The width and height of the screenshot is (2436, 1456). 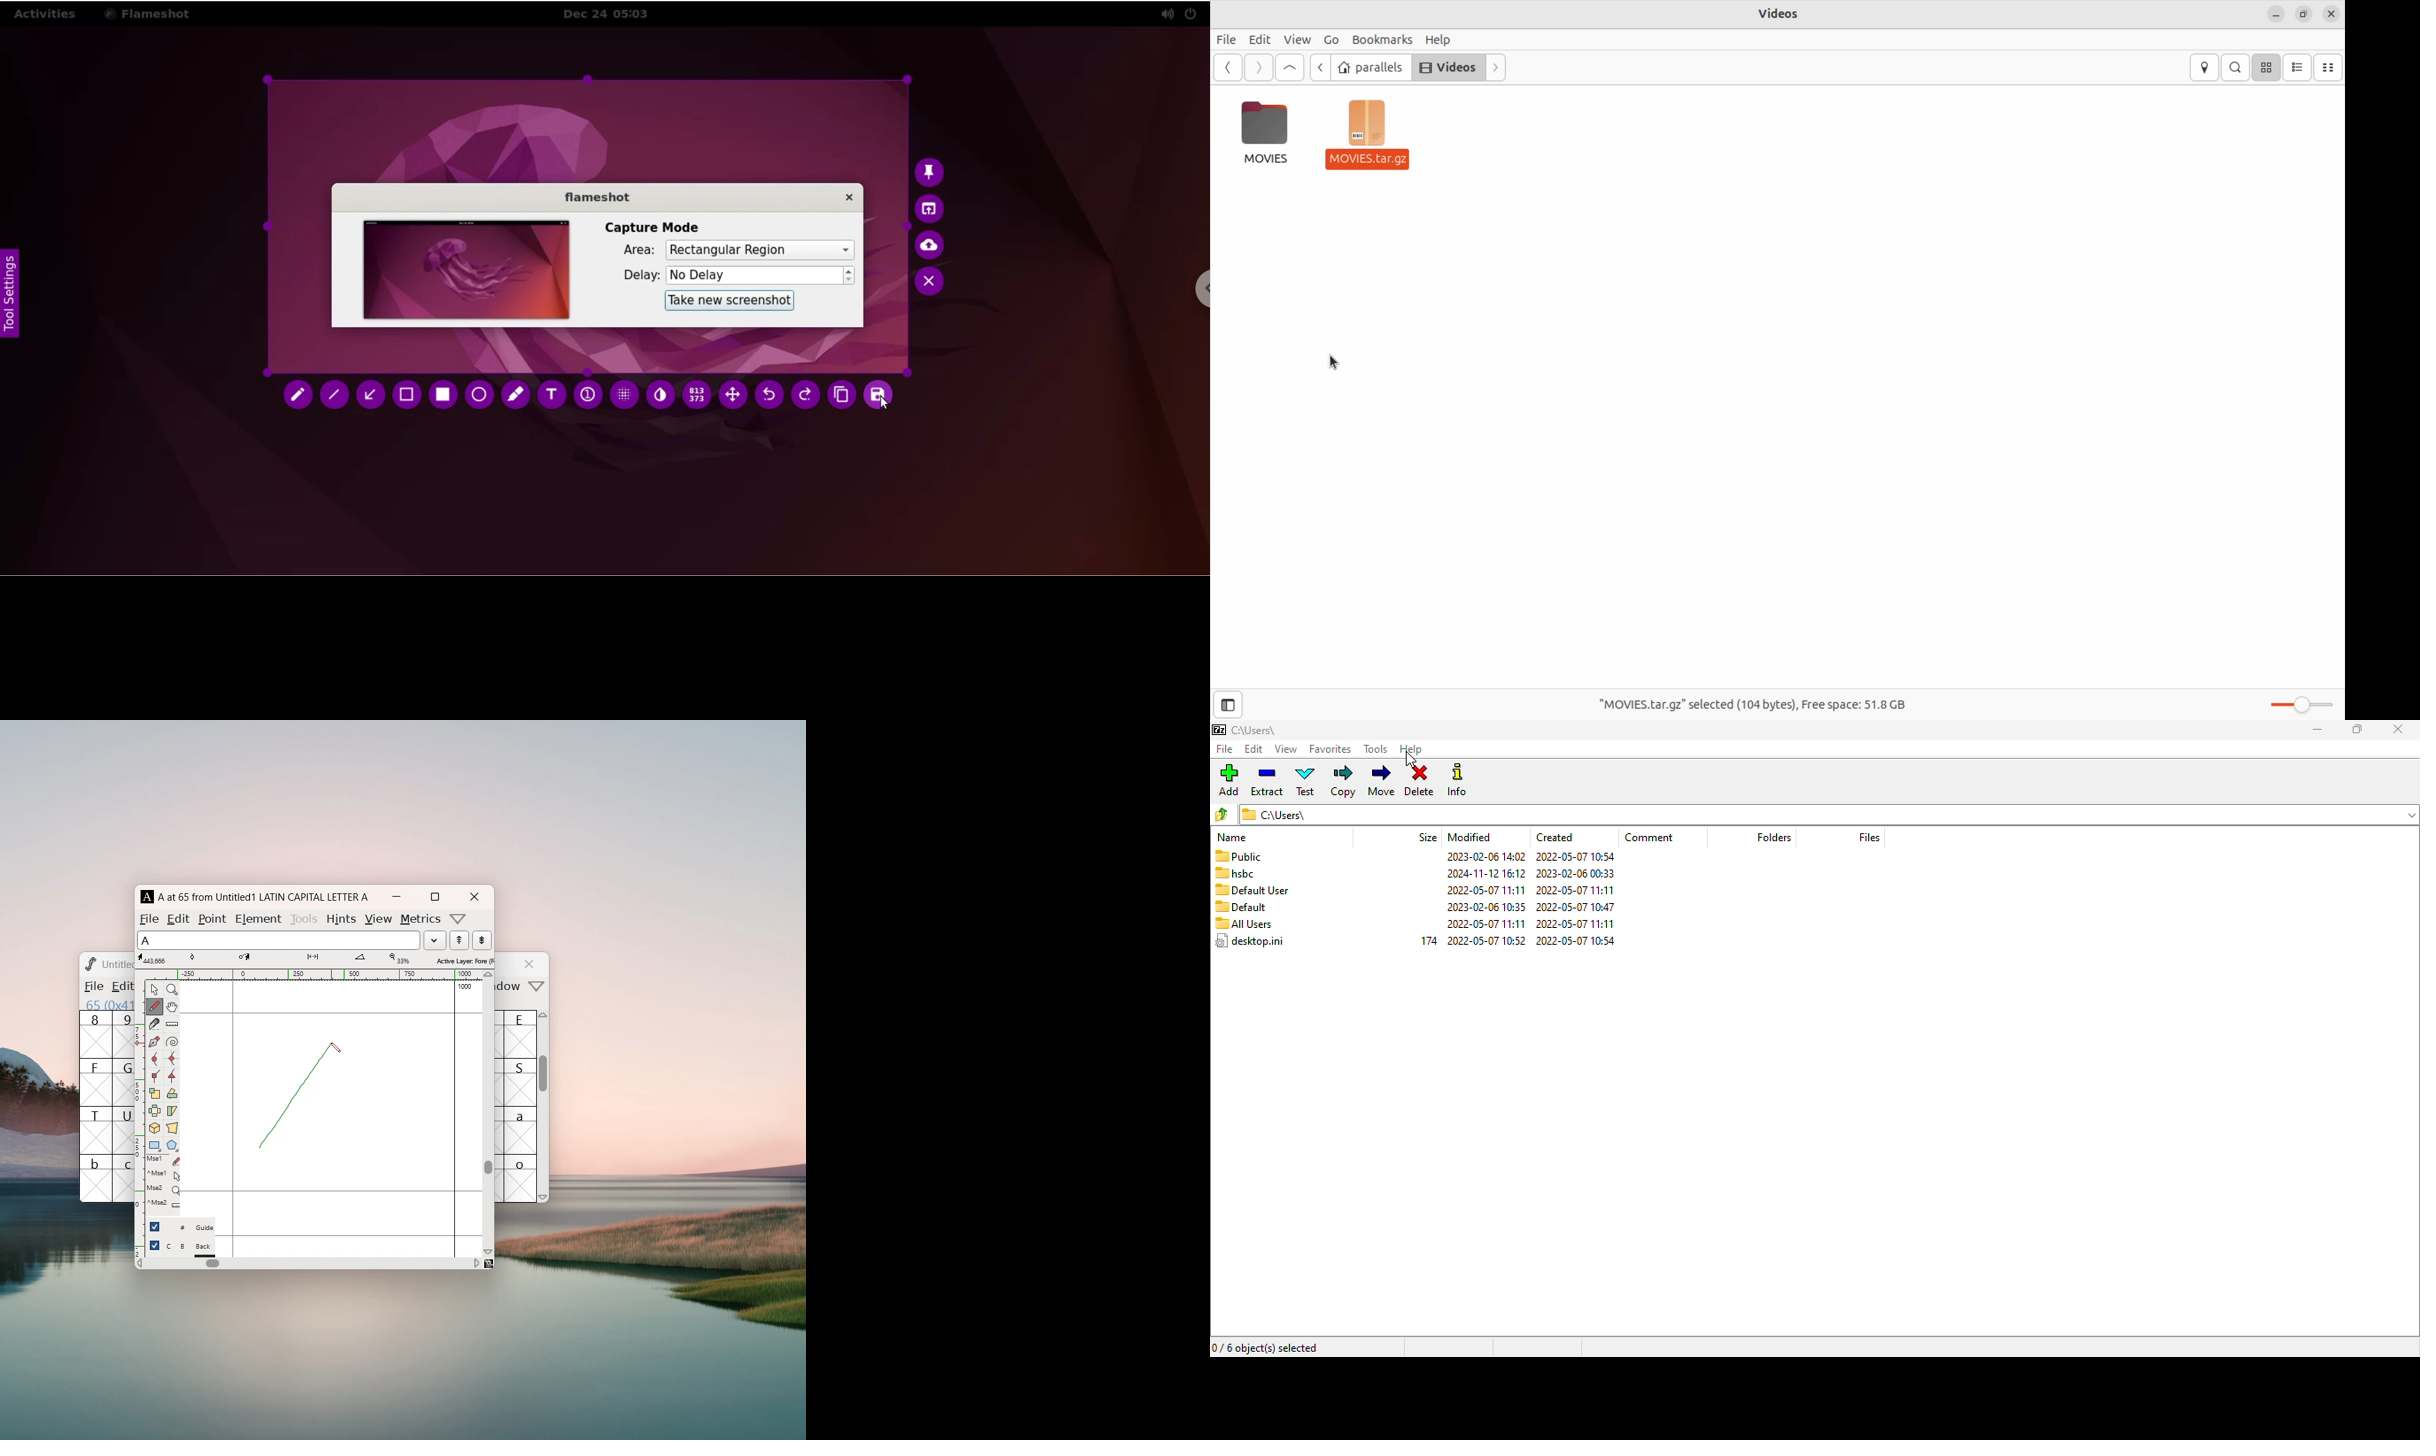 I want to click on flip selection, so click(x=155, y=1113).